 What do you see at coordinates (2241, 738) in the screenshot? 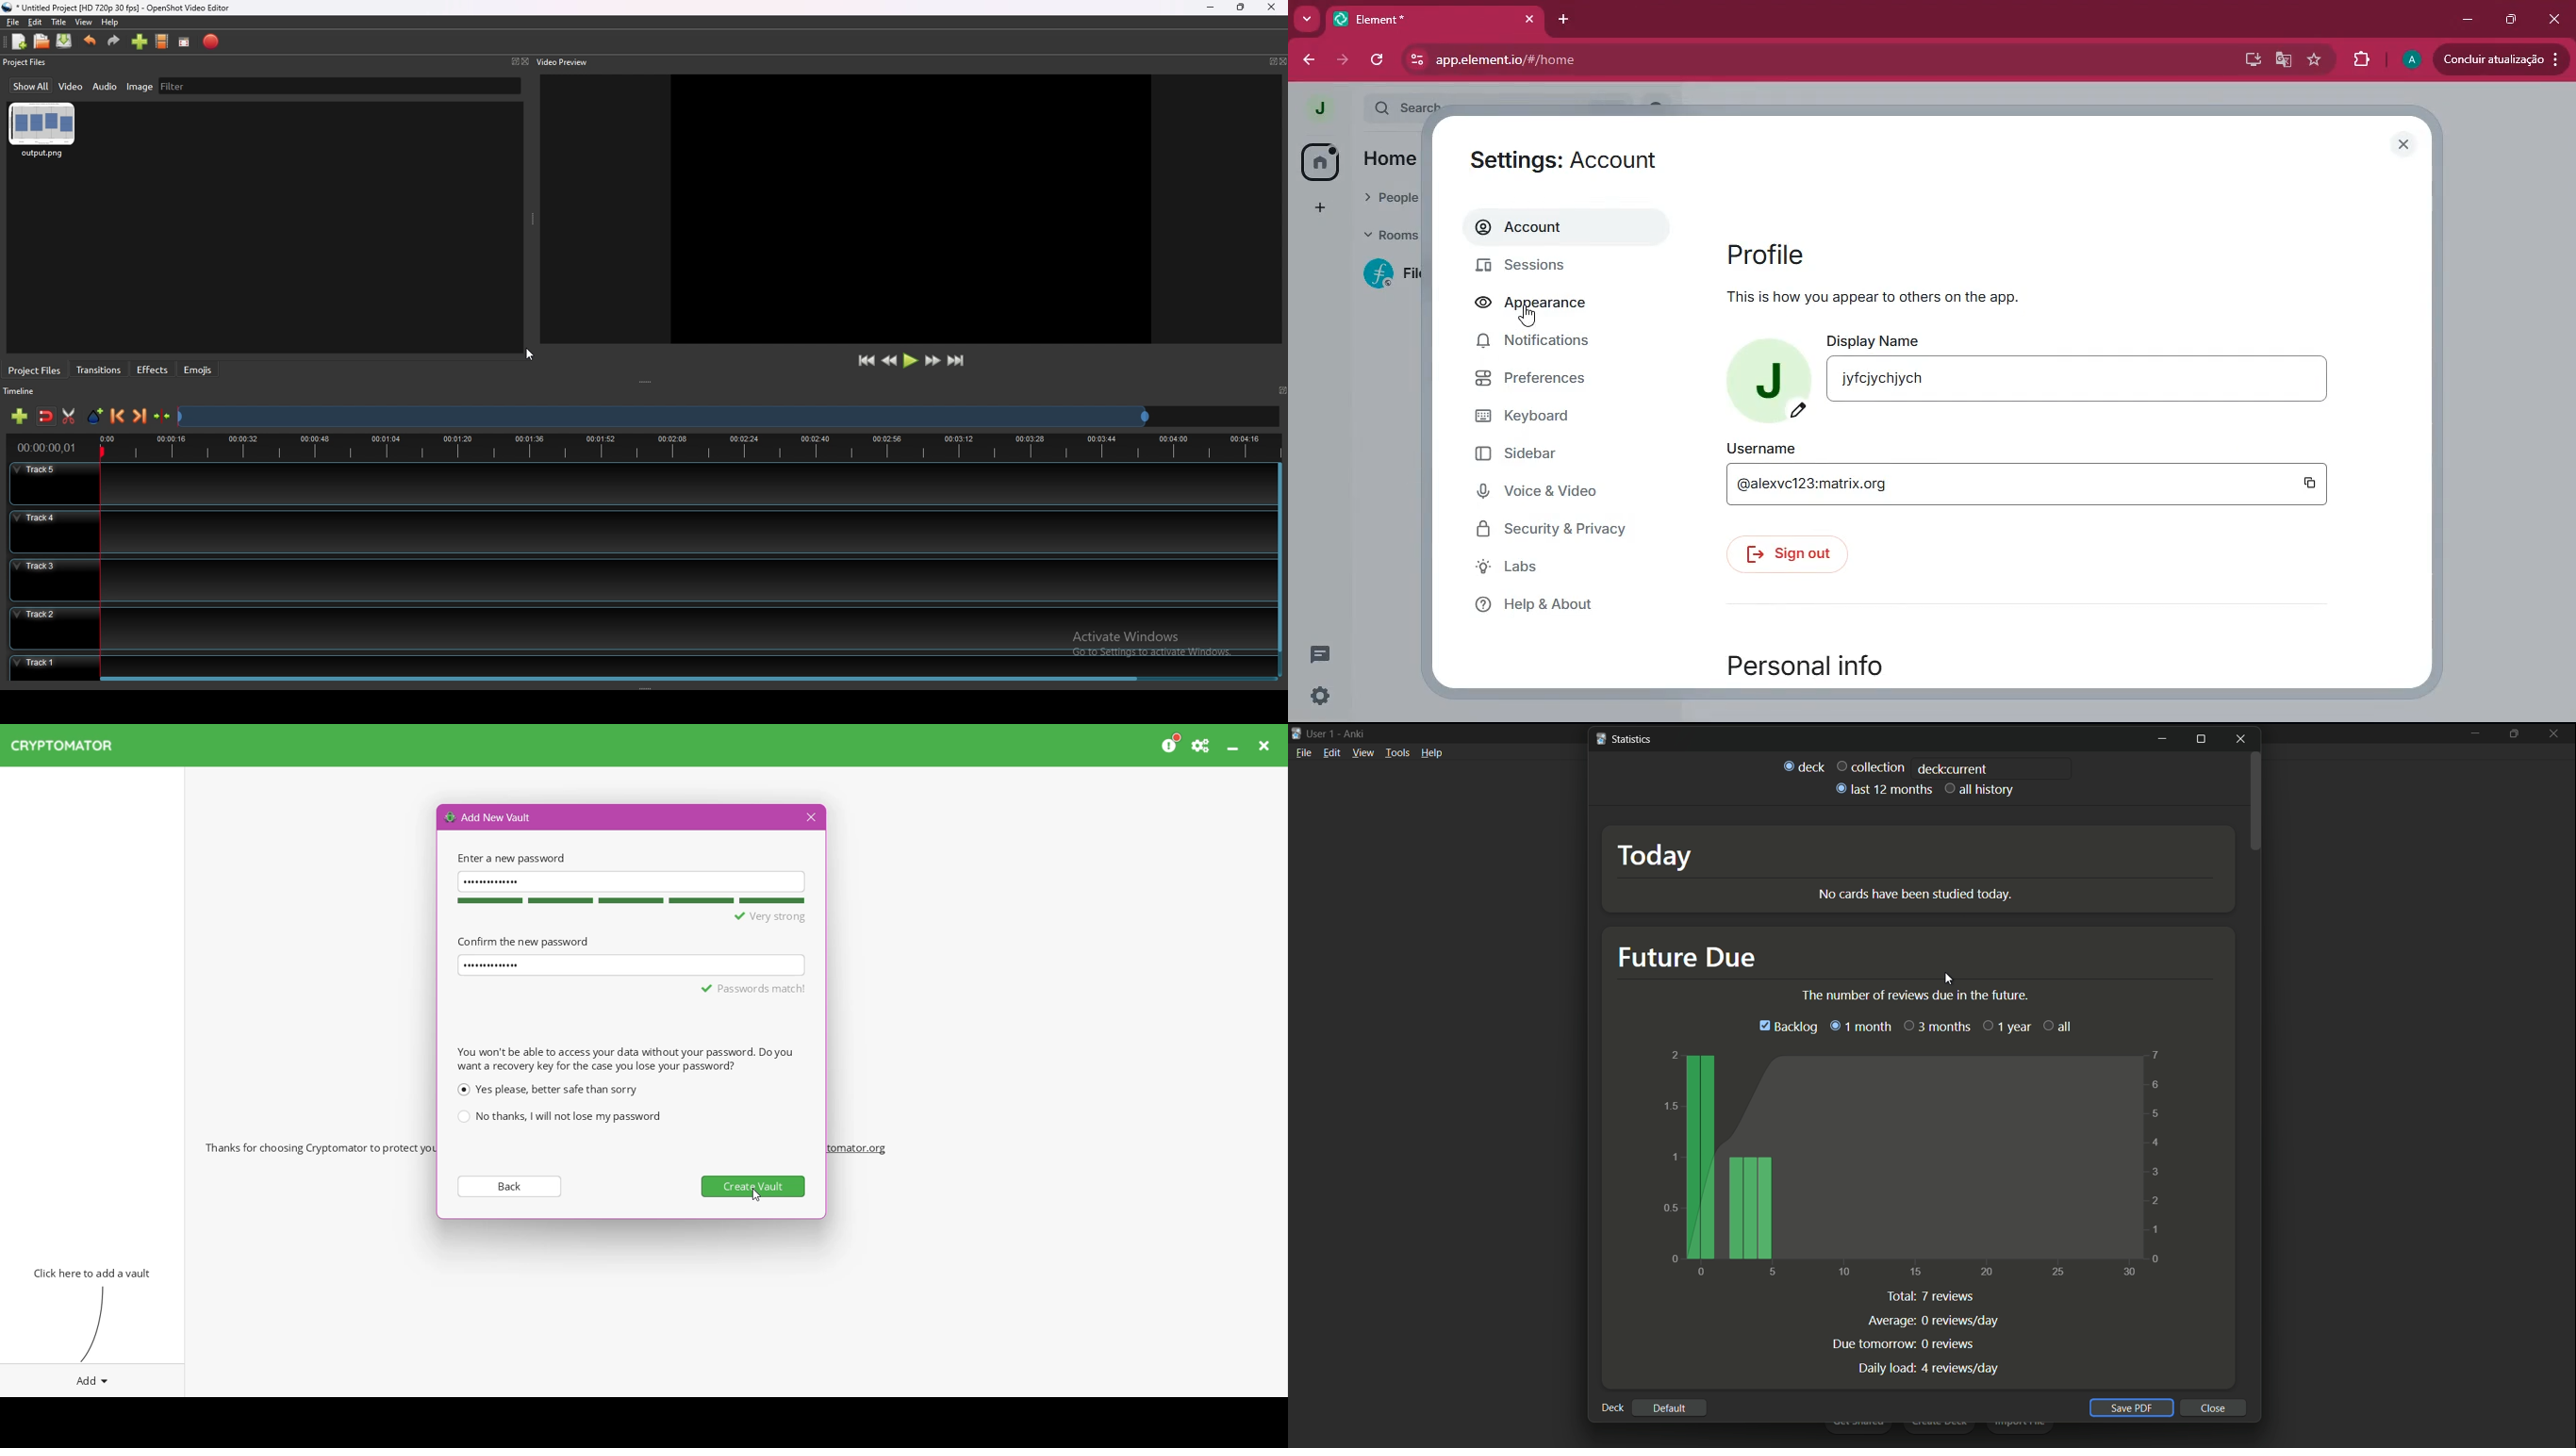
I see `close window` at bounding box center [2241, 738].